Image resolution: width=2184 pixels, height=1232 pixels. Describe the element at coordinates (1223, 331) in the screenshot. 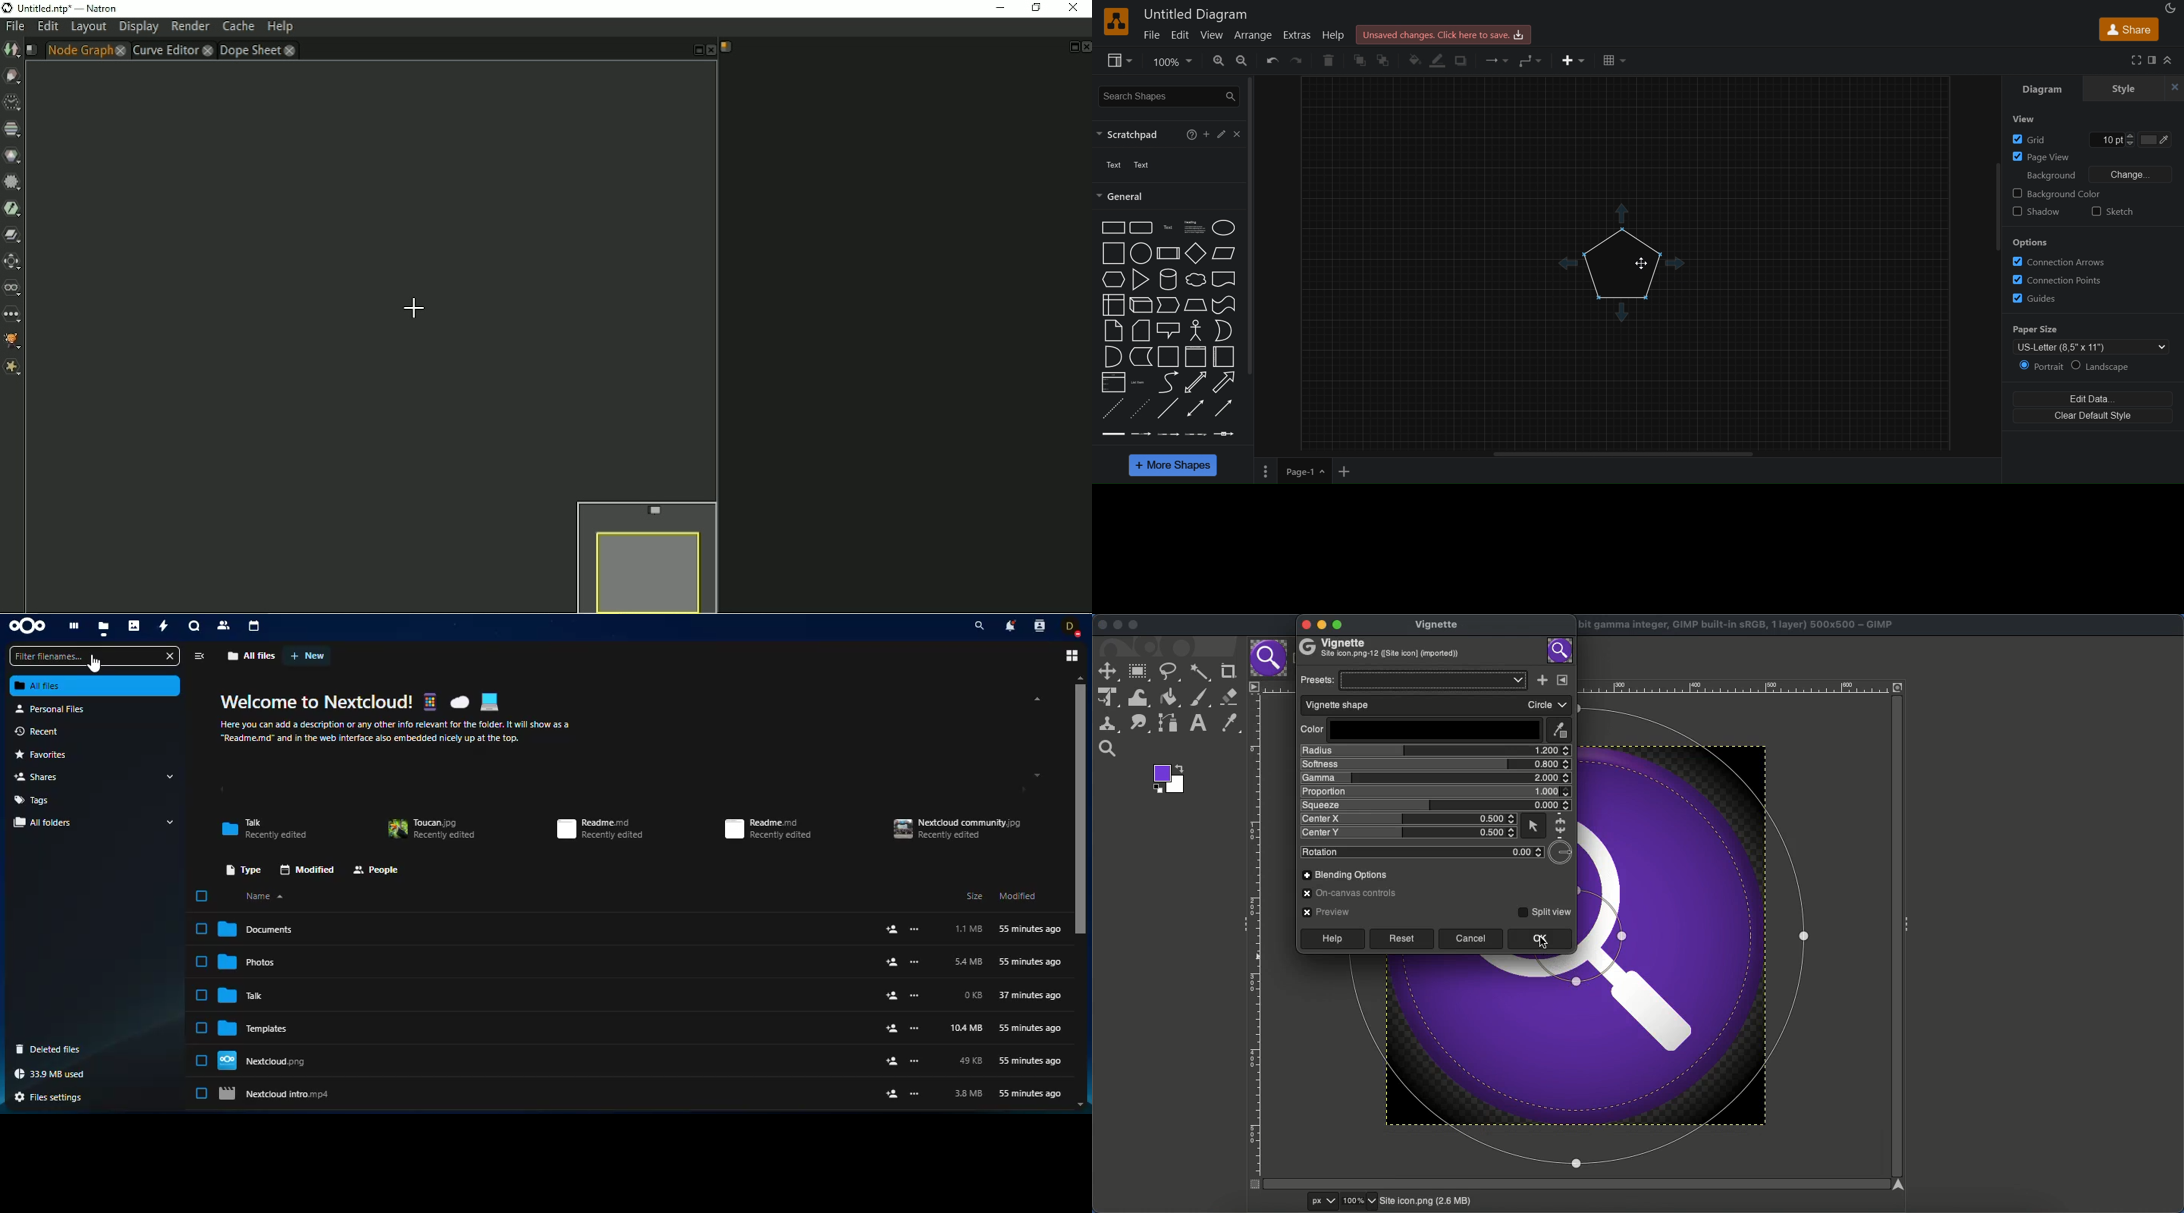

I see `Or` at that location.